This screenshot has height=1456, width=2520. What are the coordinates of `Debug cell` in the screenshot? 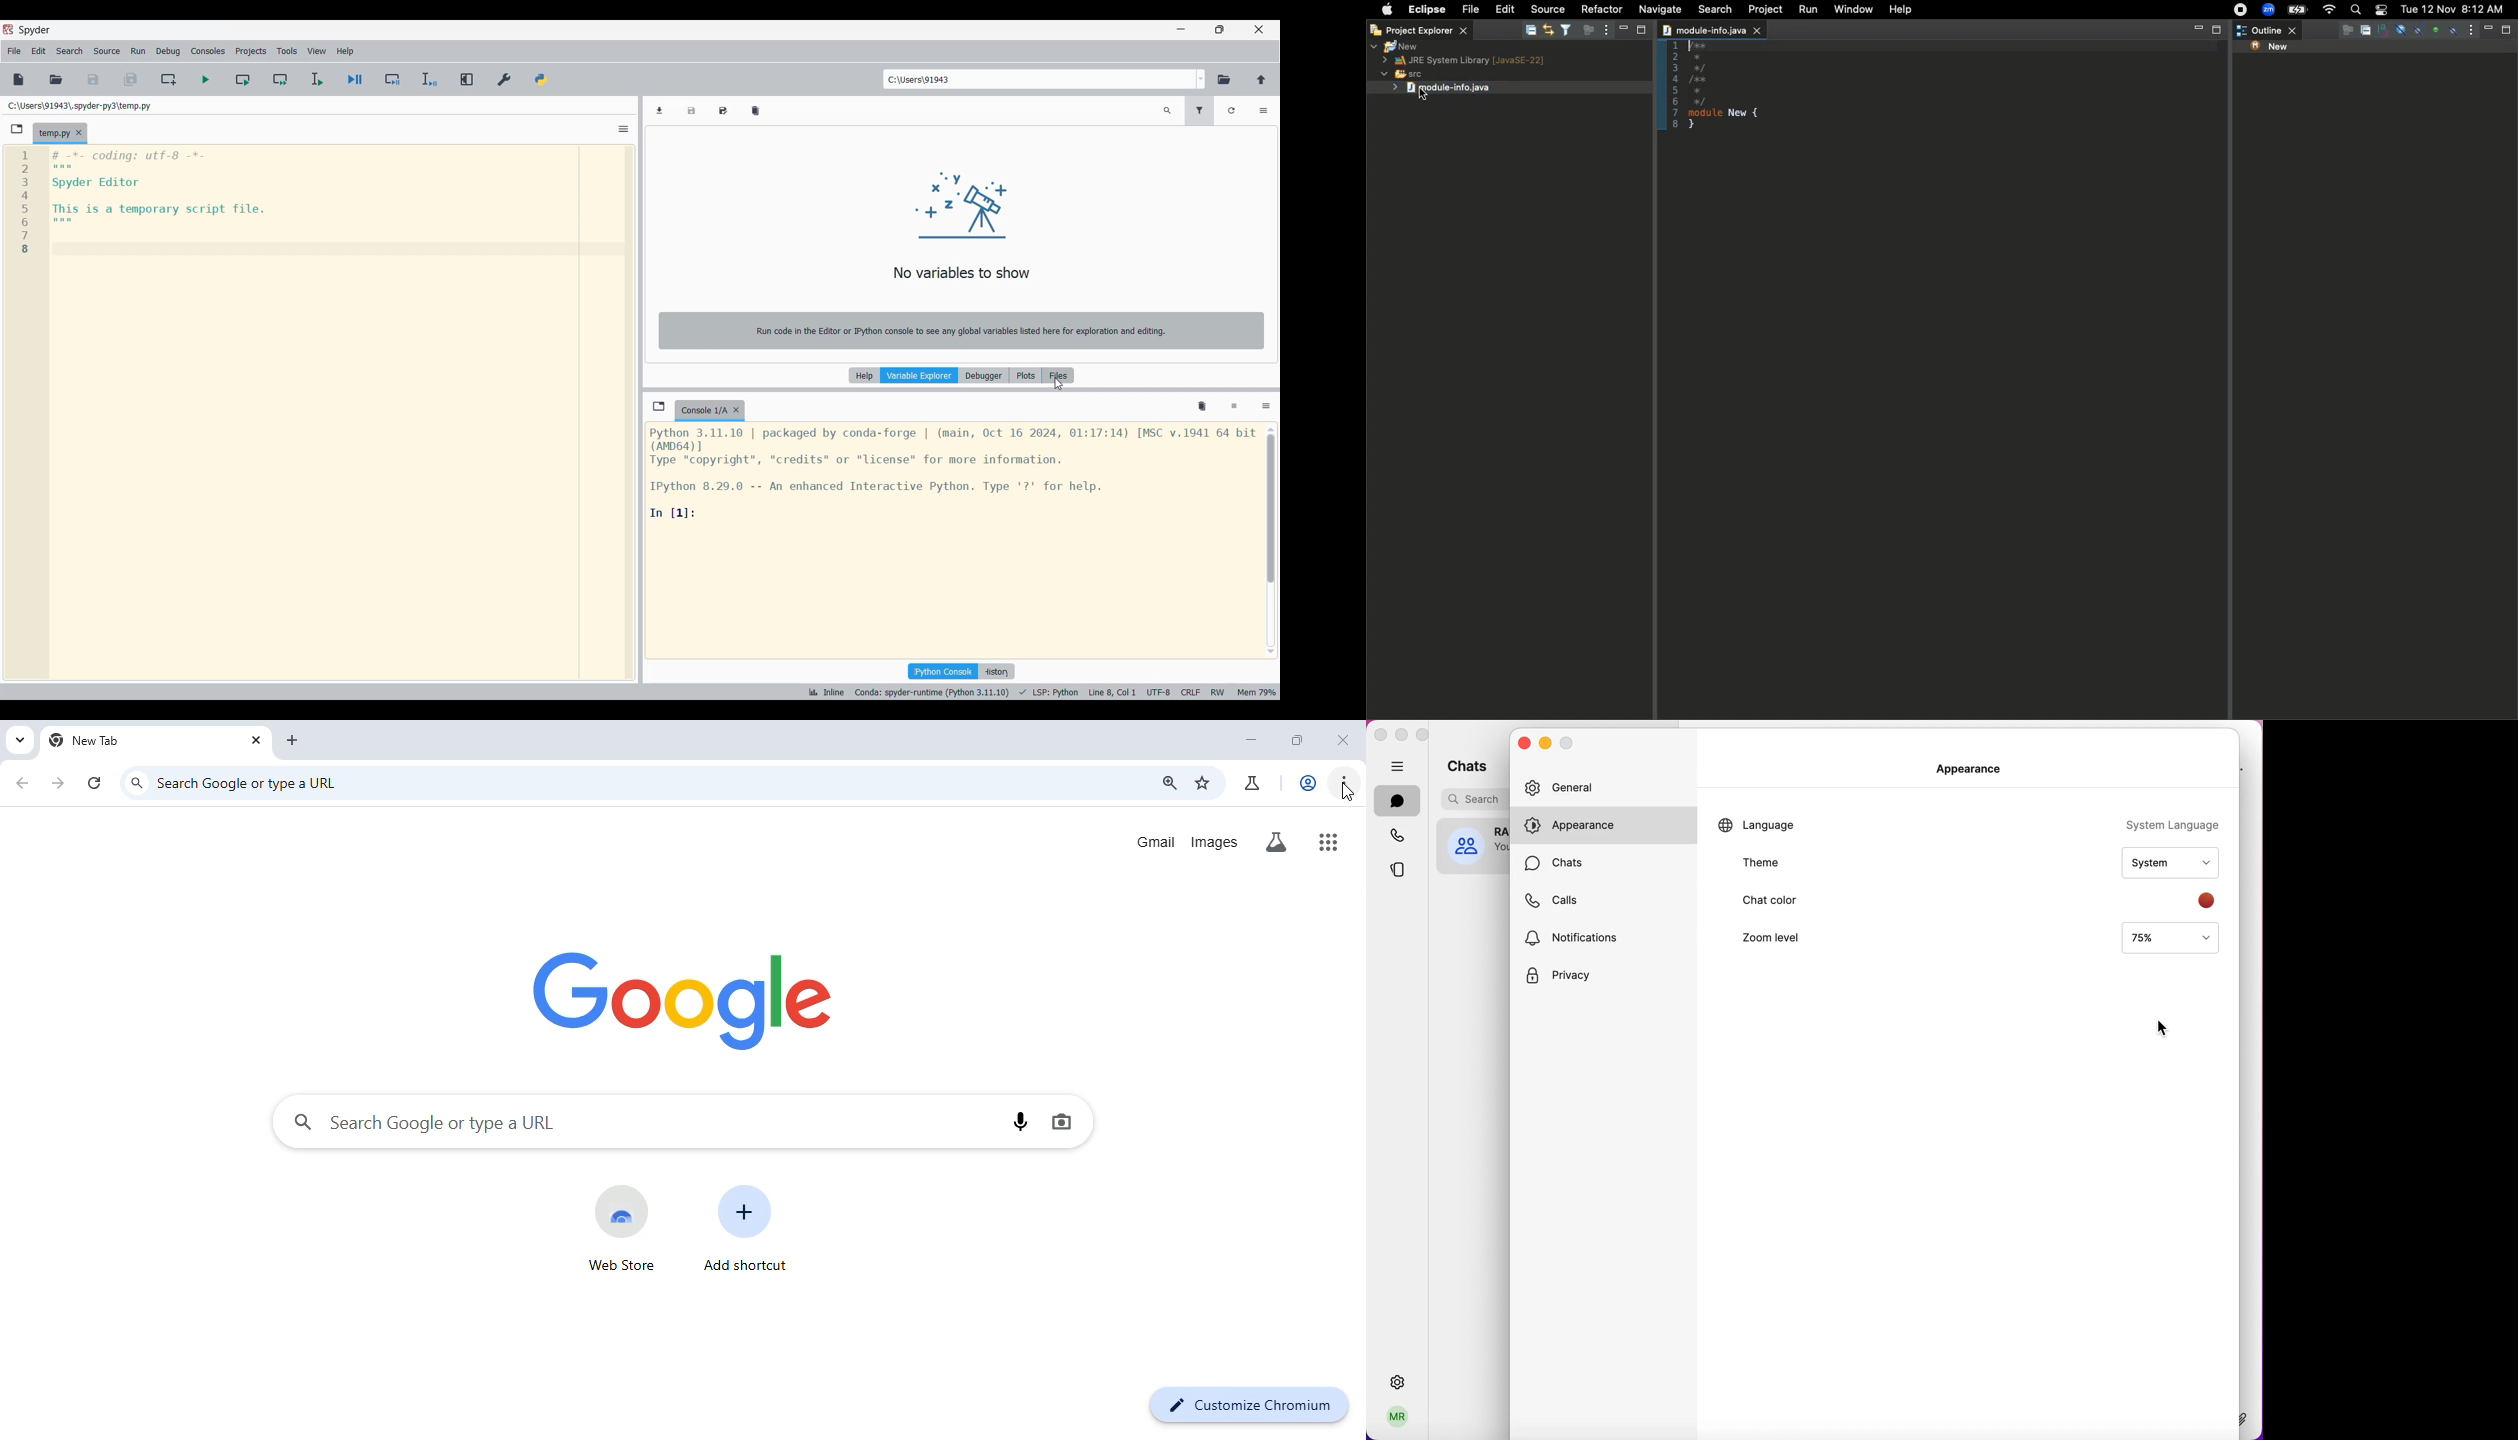 It's located at (393, 79).